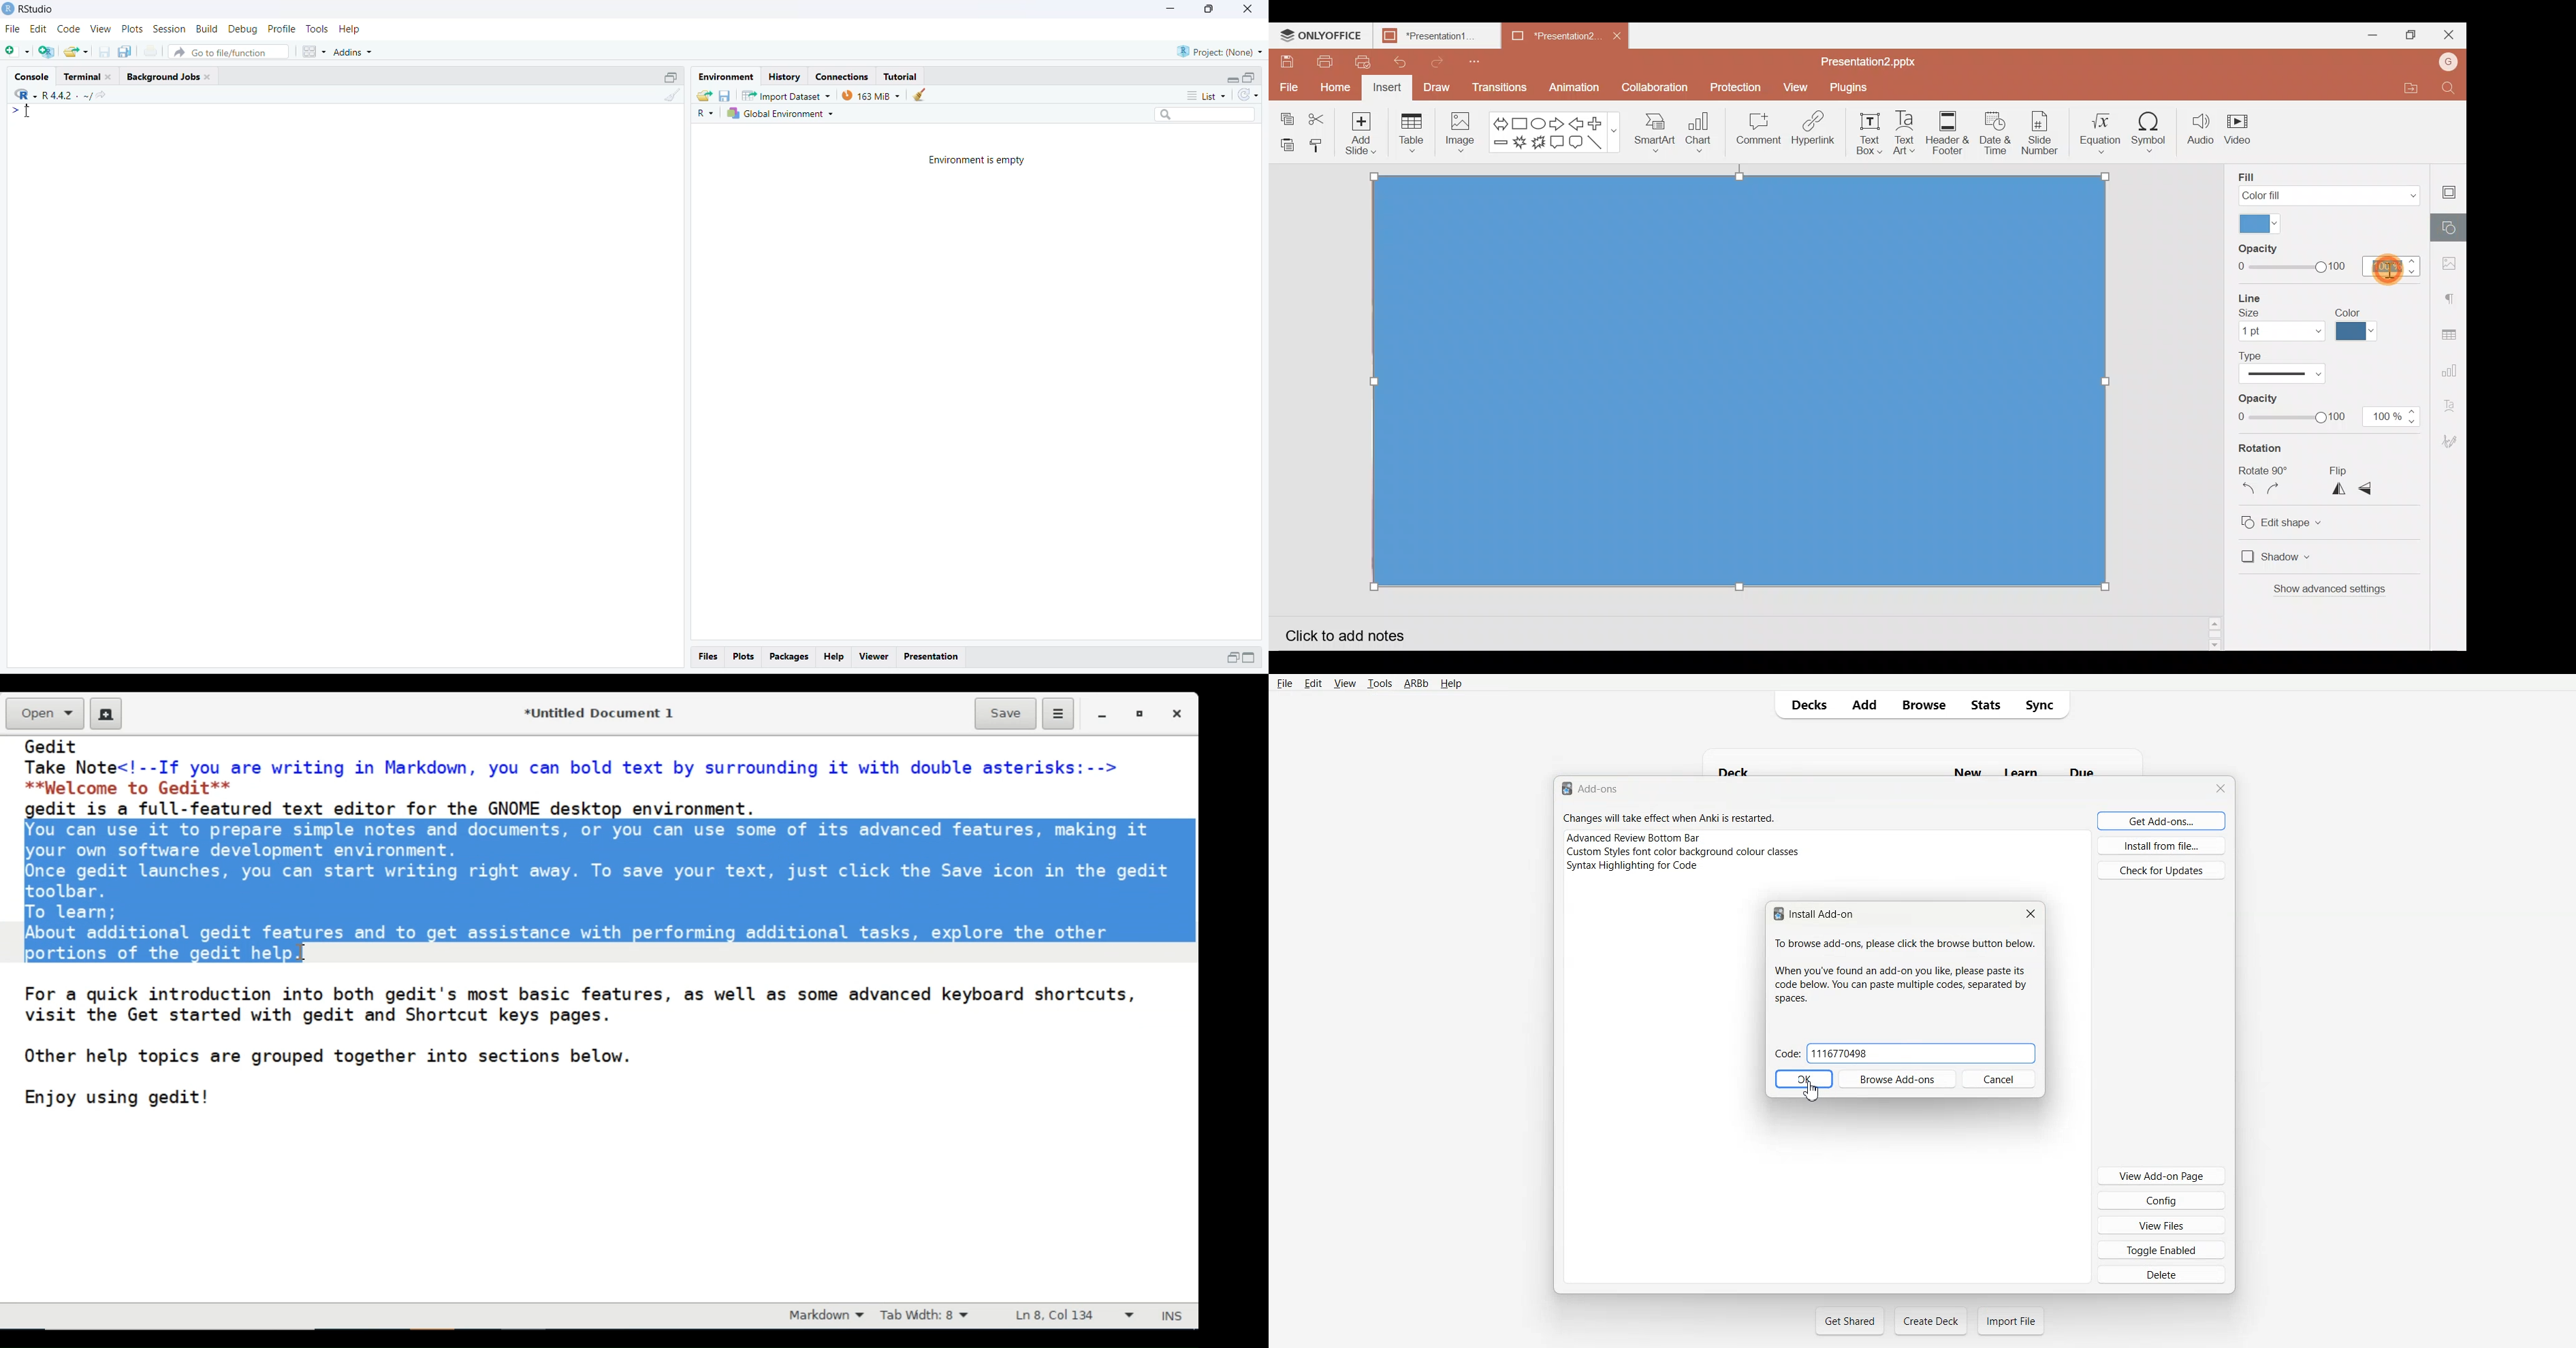  Describe the element at coordinates (671, 77) in the screenshot. I see `maximize` at that location.